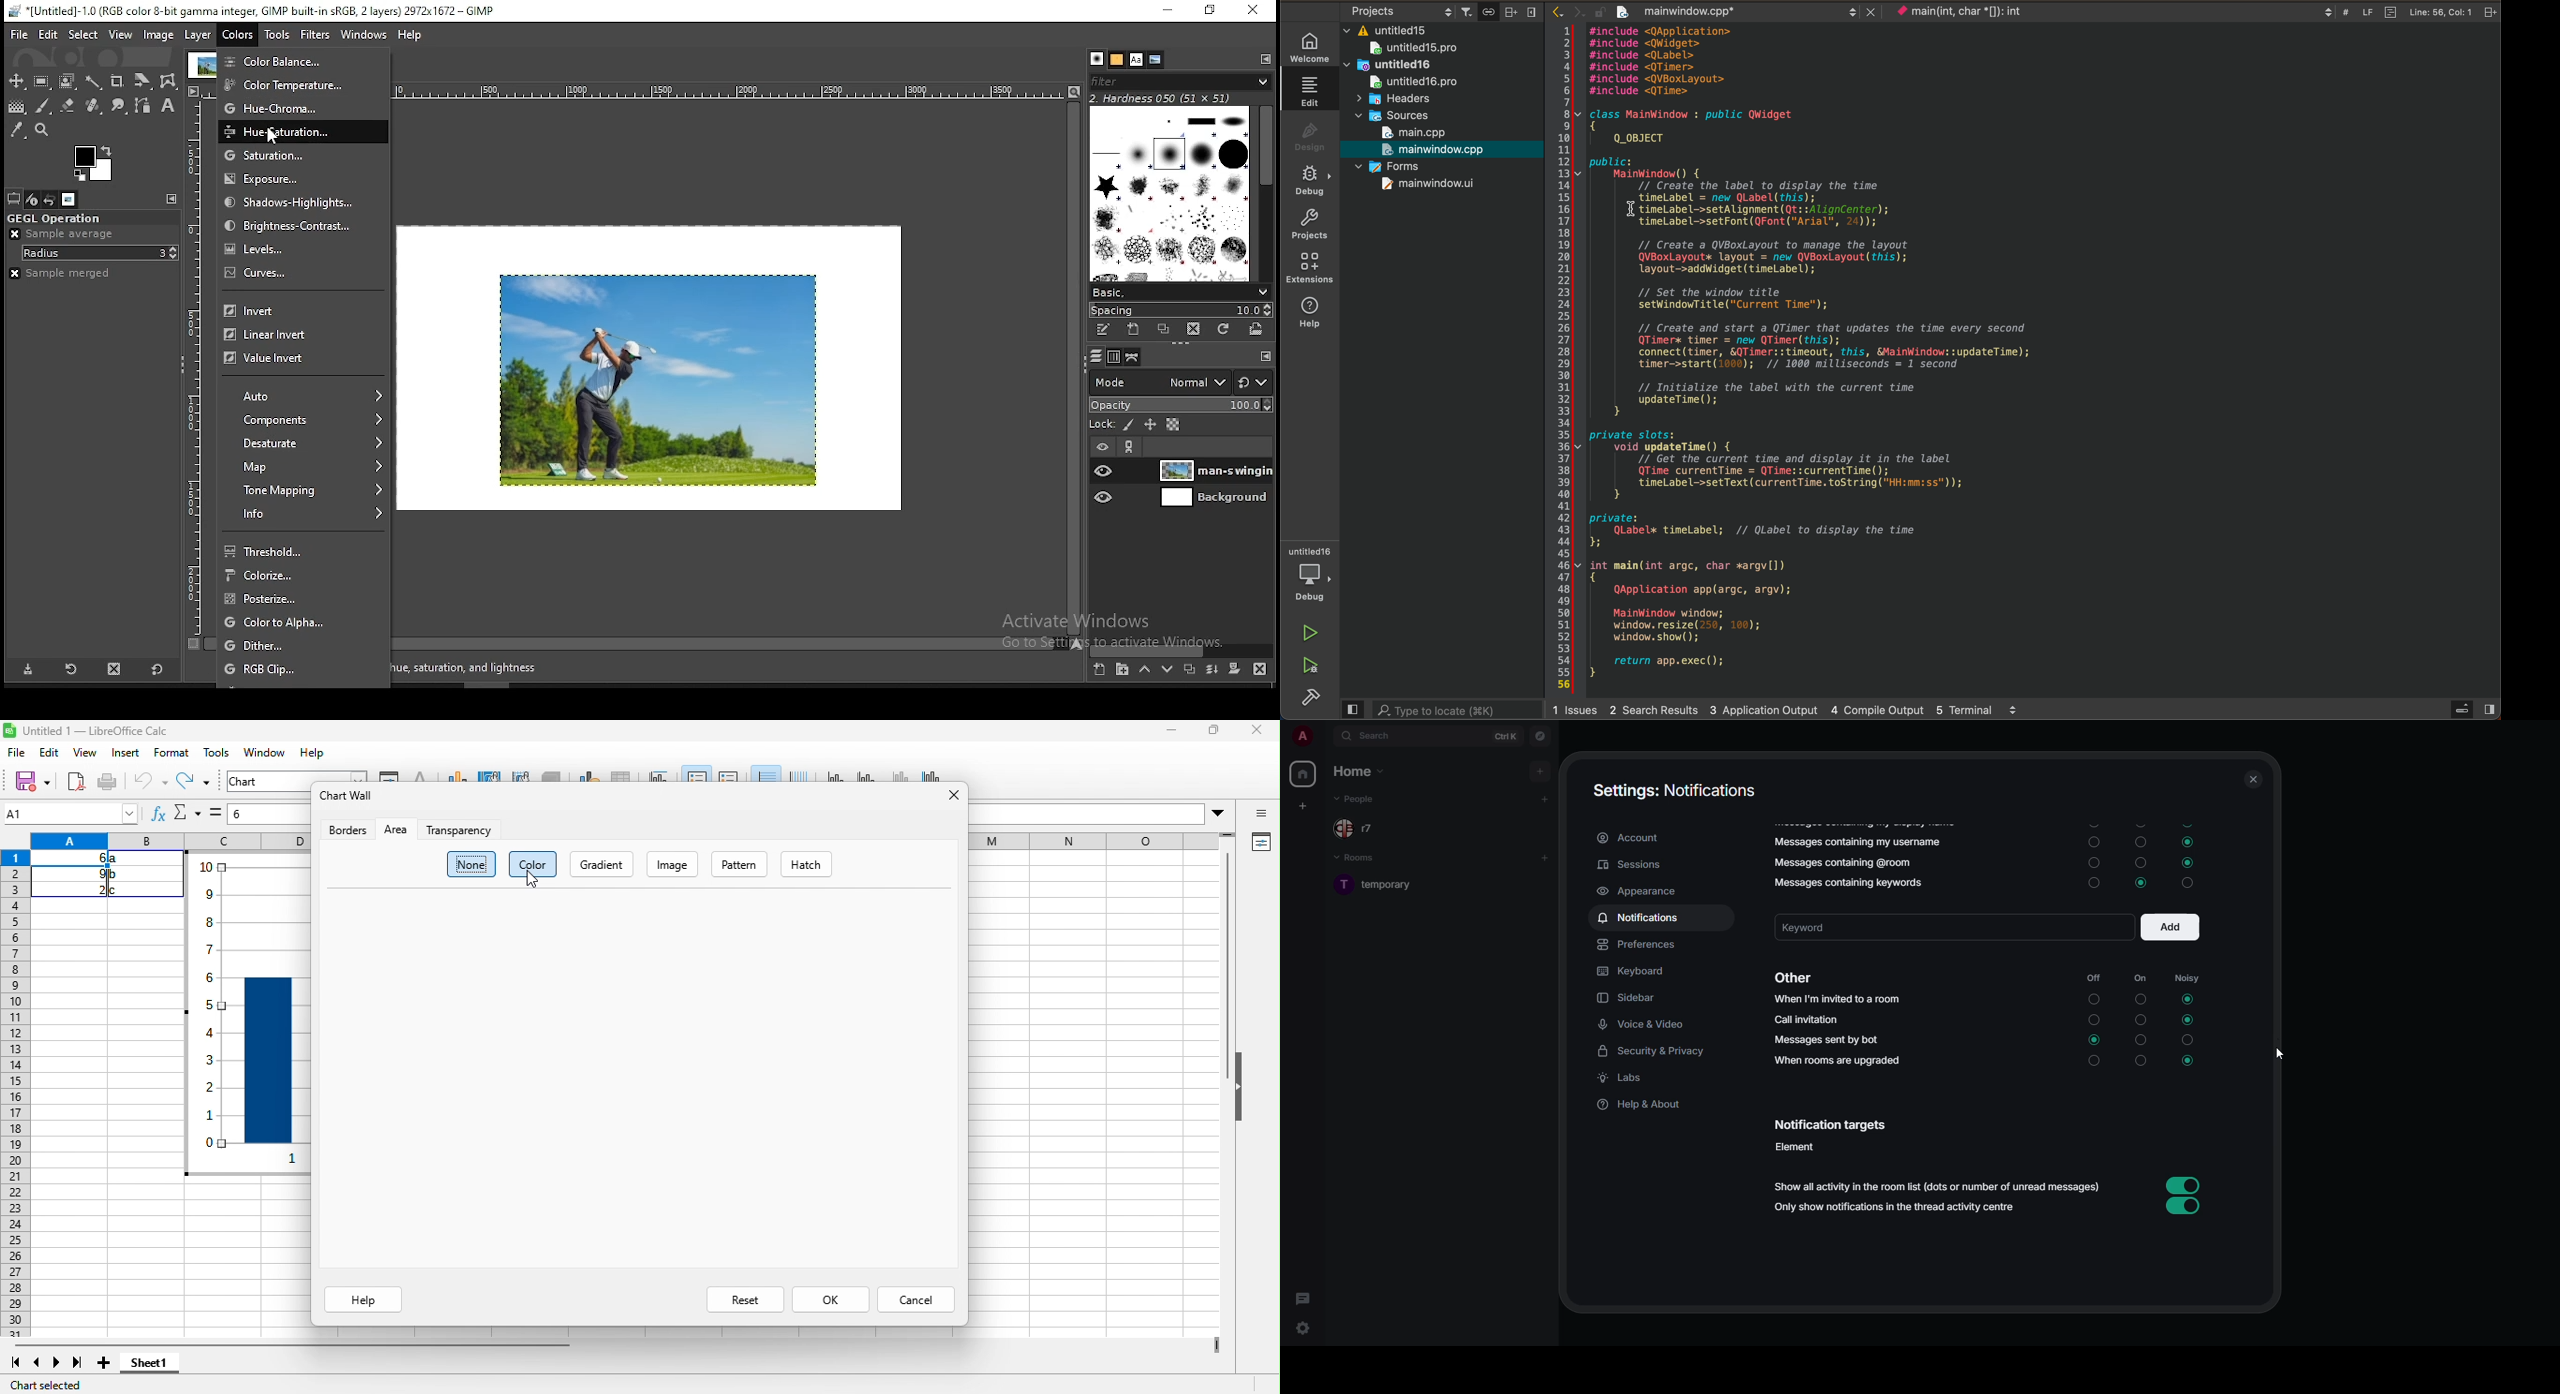  What do you see at coordinates (76, 781) in the screenshot?
I see `export as pdf` at bounding box center [76, 781].